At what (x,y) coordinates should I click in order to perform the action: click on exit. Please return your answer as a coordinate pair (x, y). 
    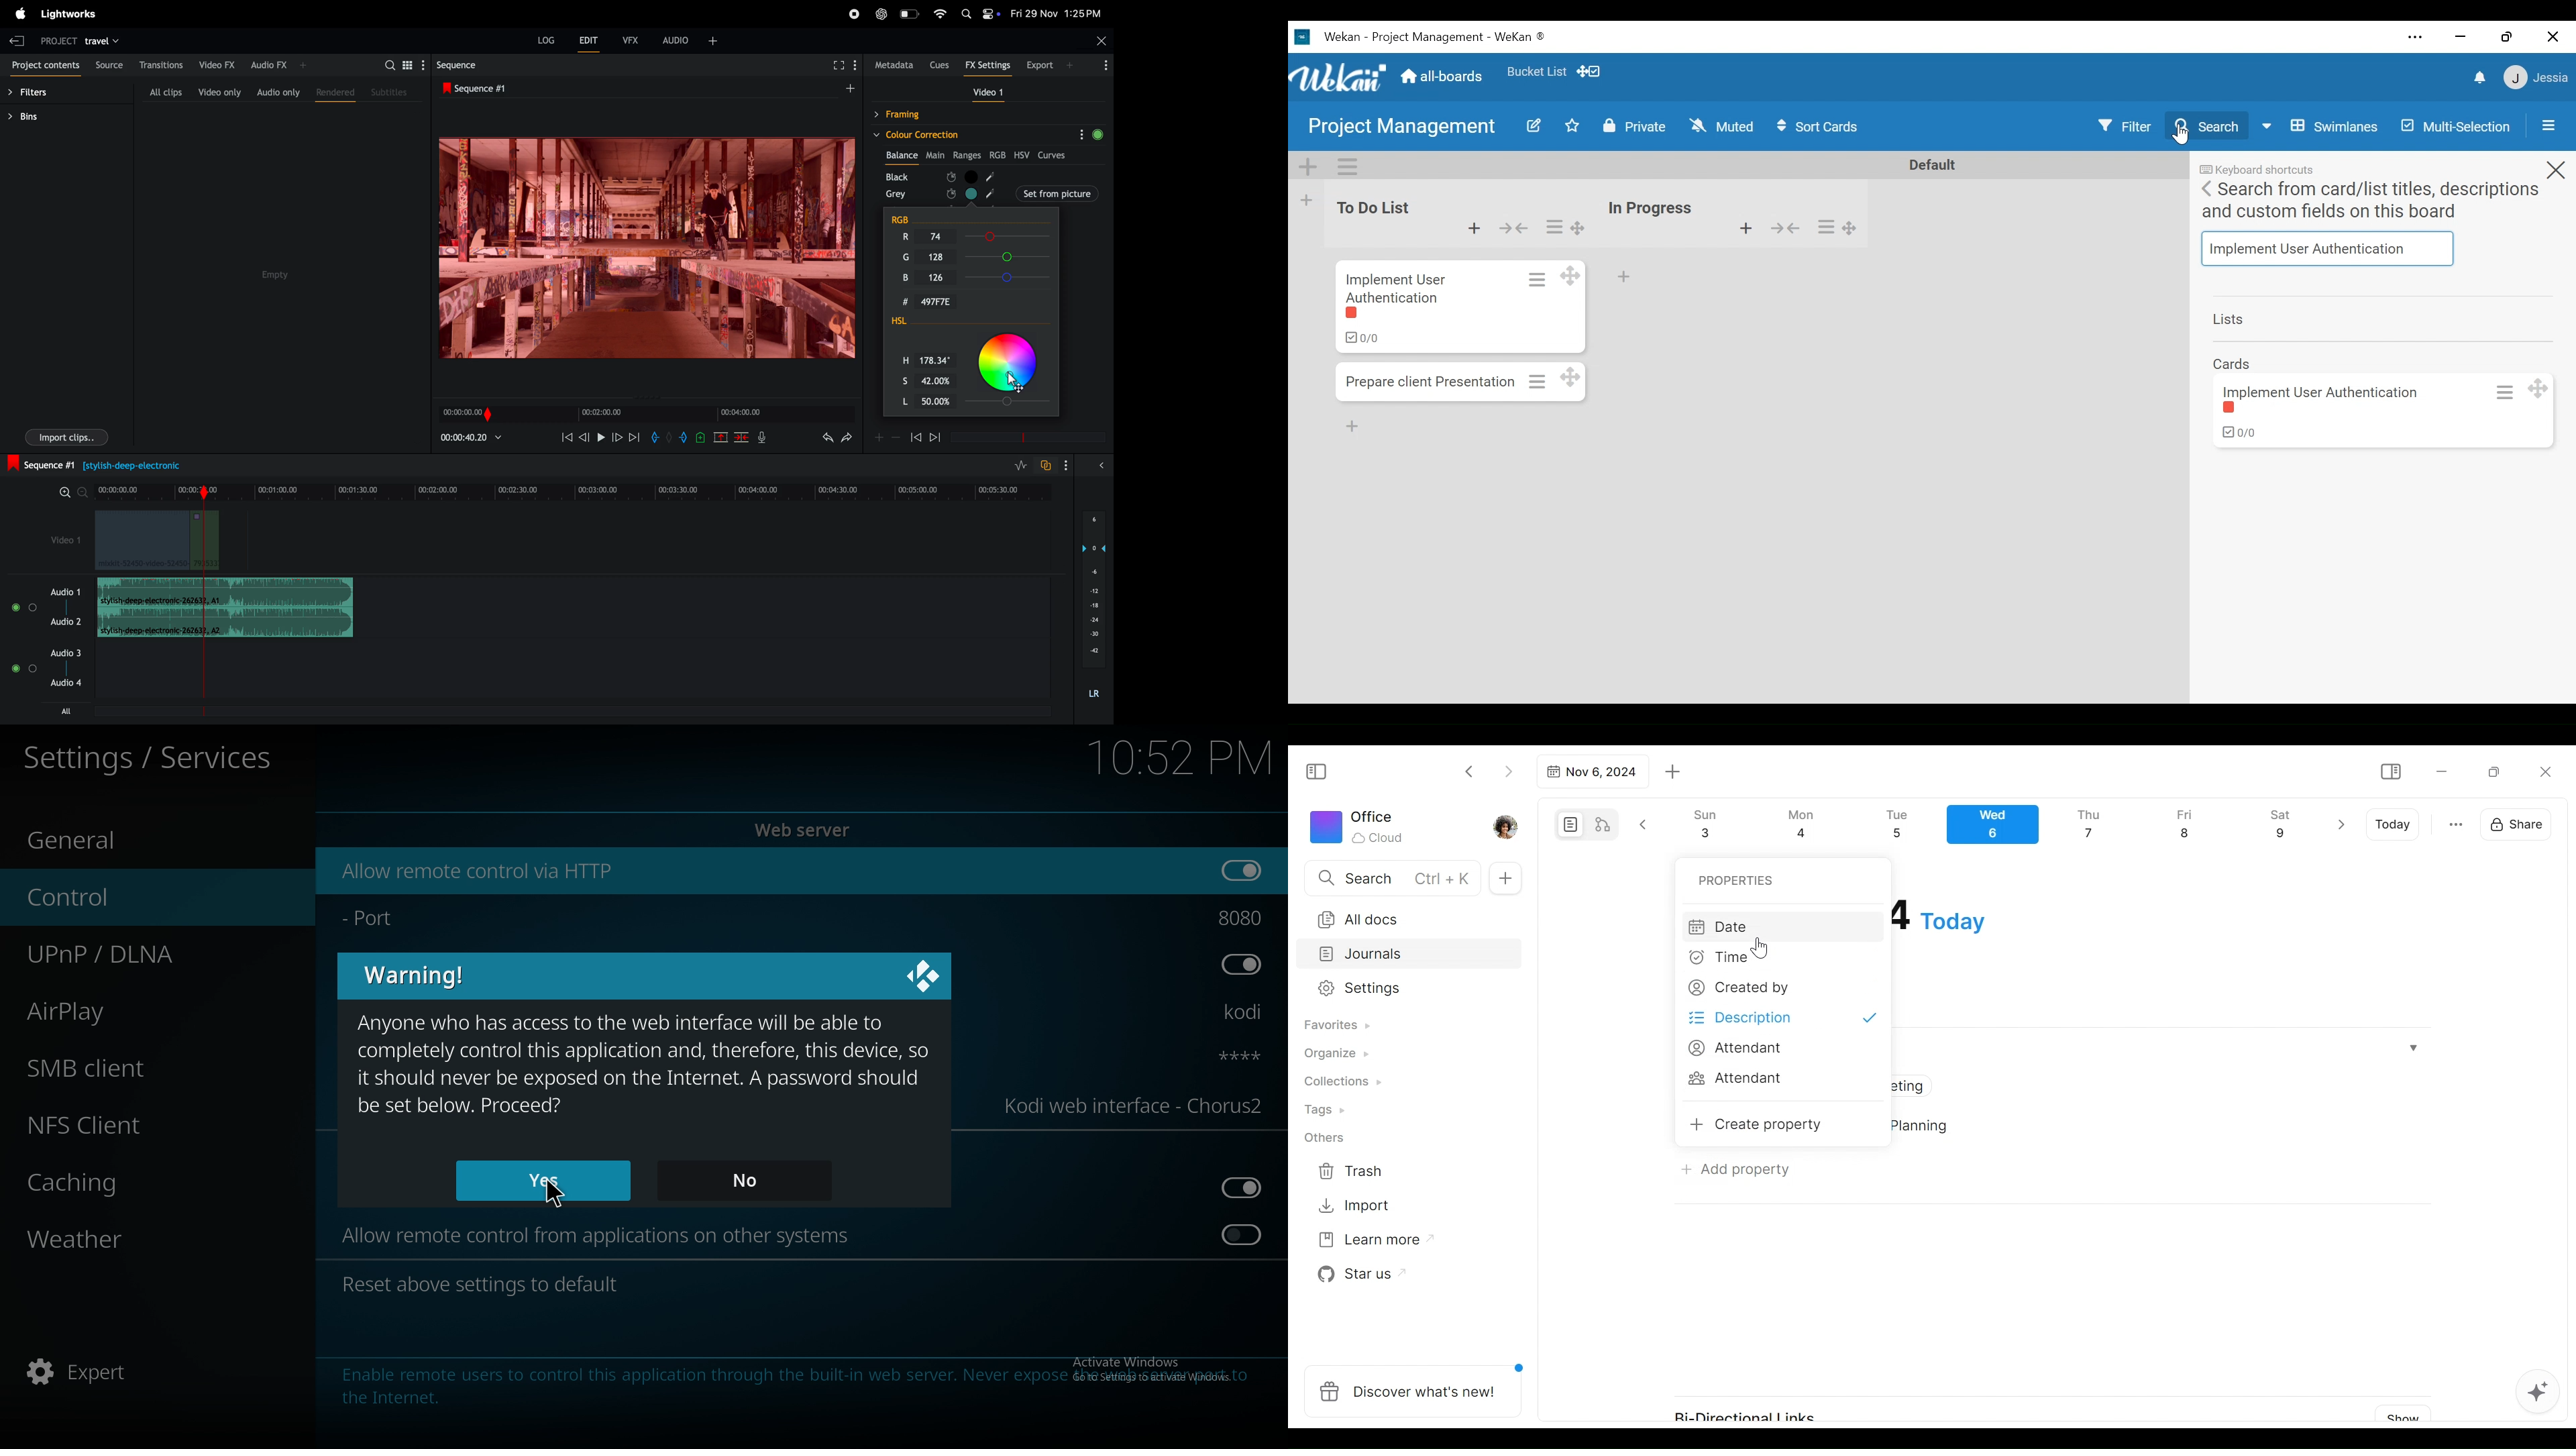
    Looking at the image, I should click on (16, 38).